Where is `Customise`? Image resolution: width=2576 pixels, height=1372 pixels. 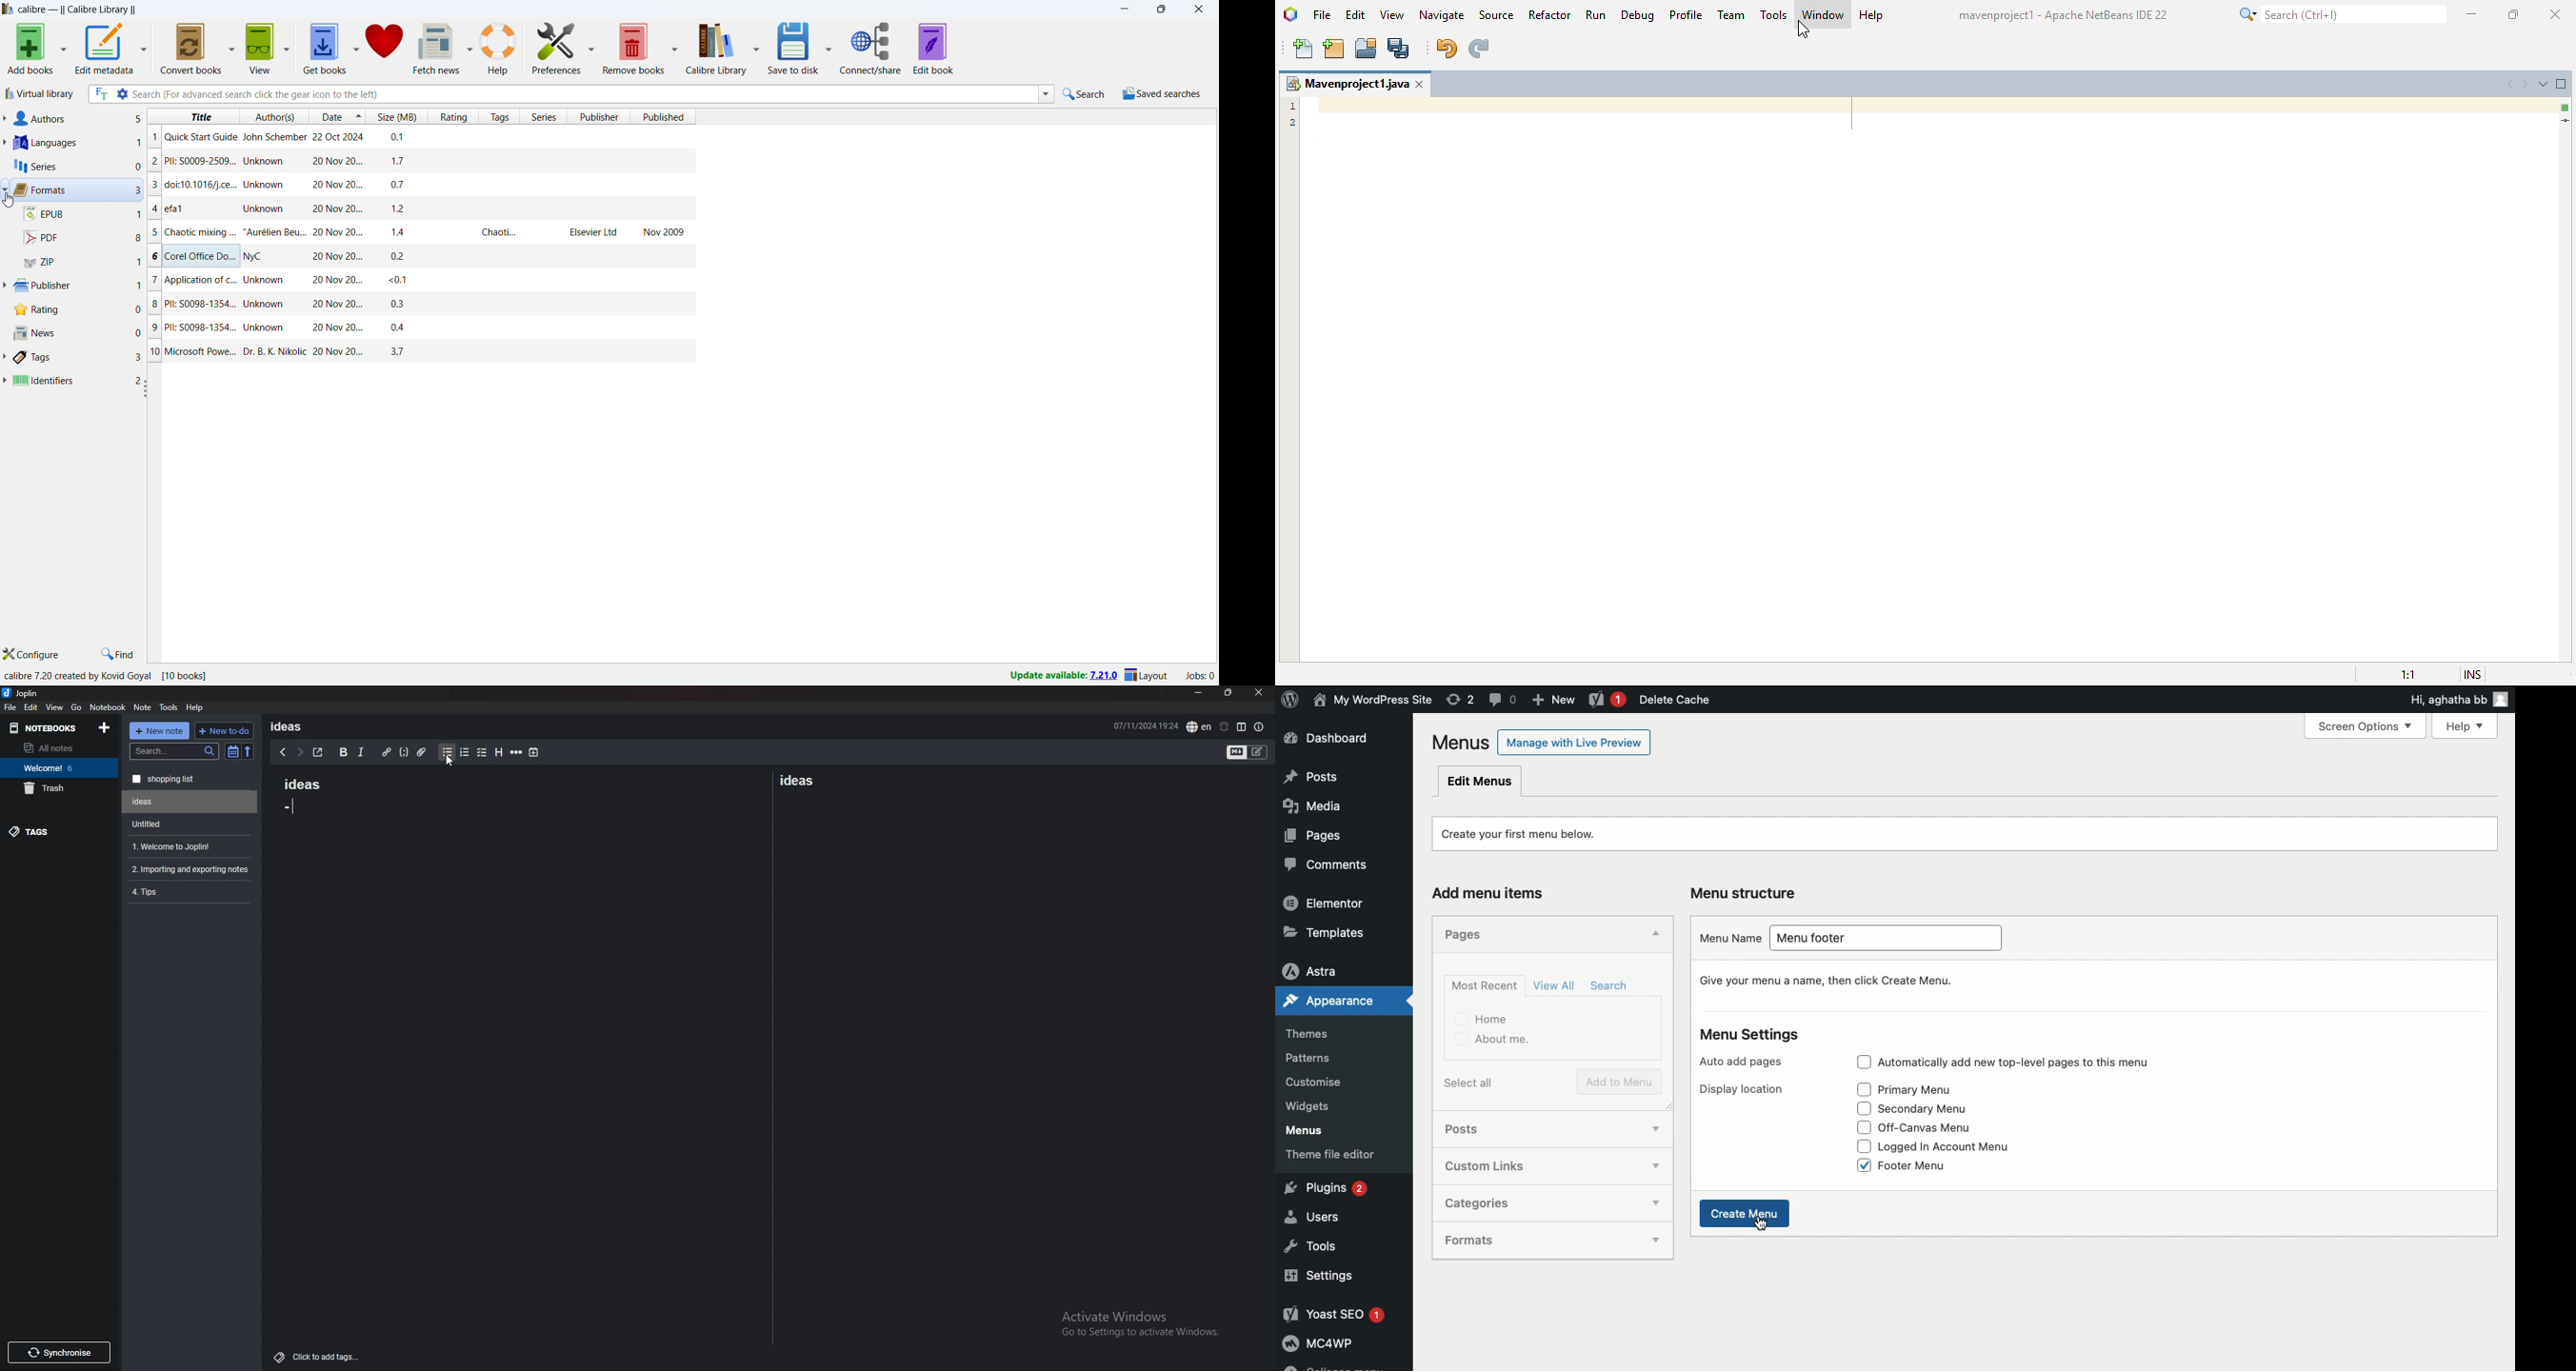 Customise is located at coordinates (1312, 1083).